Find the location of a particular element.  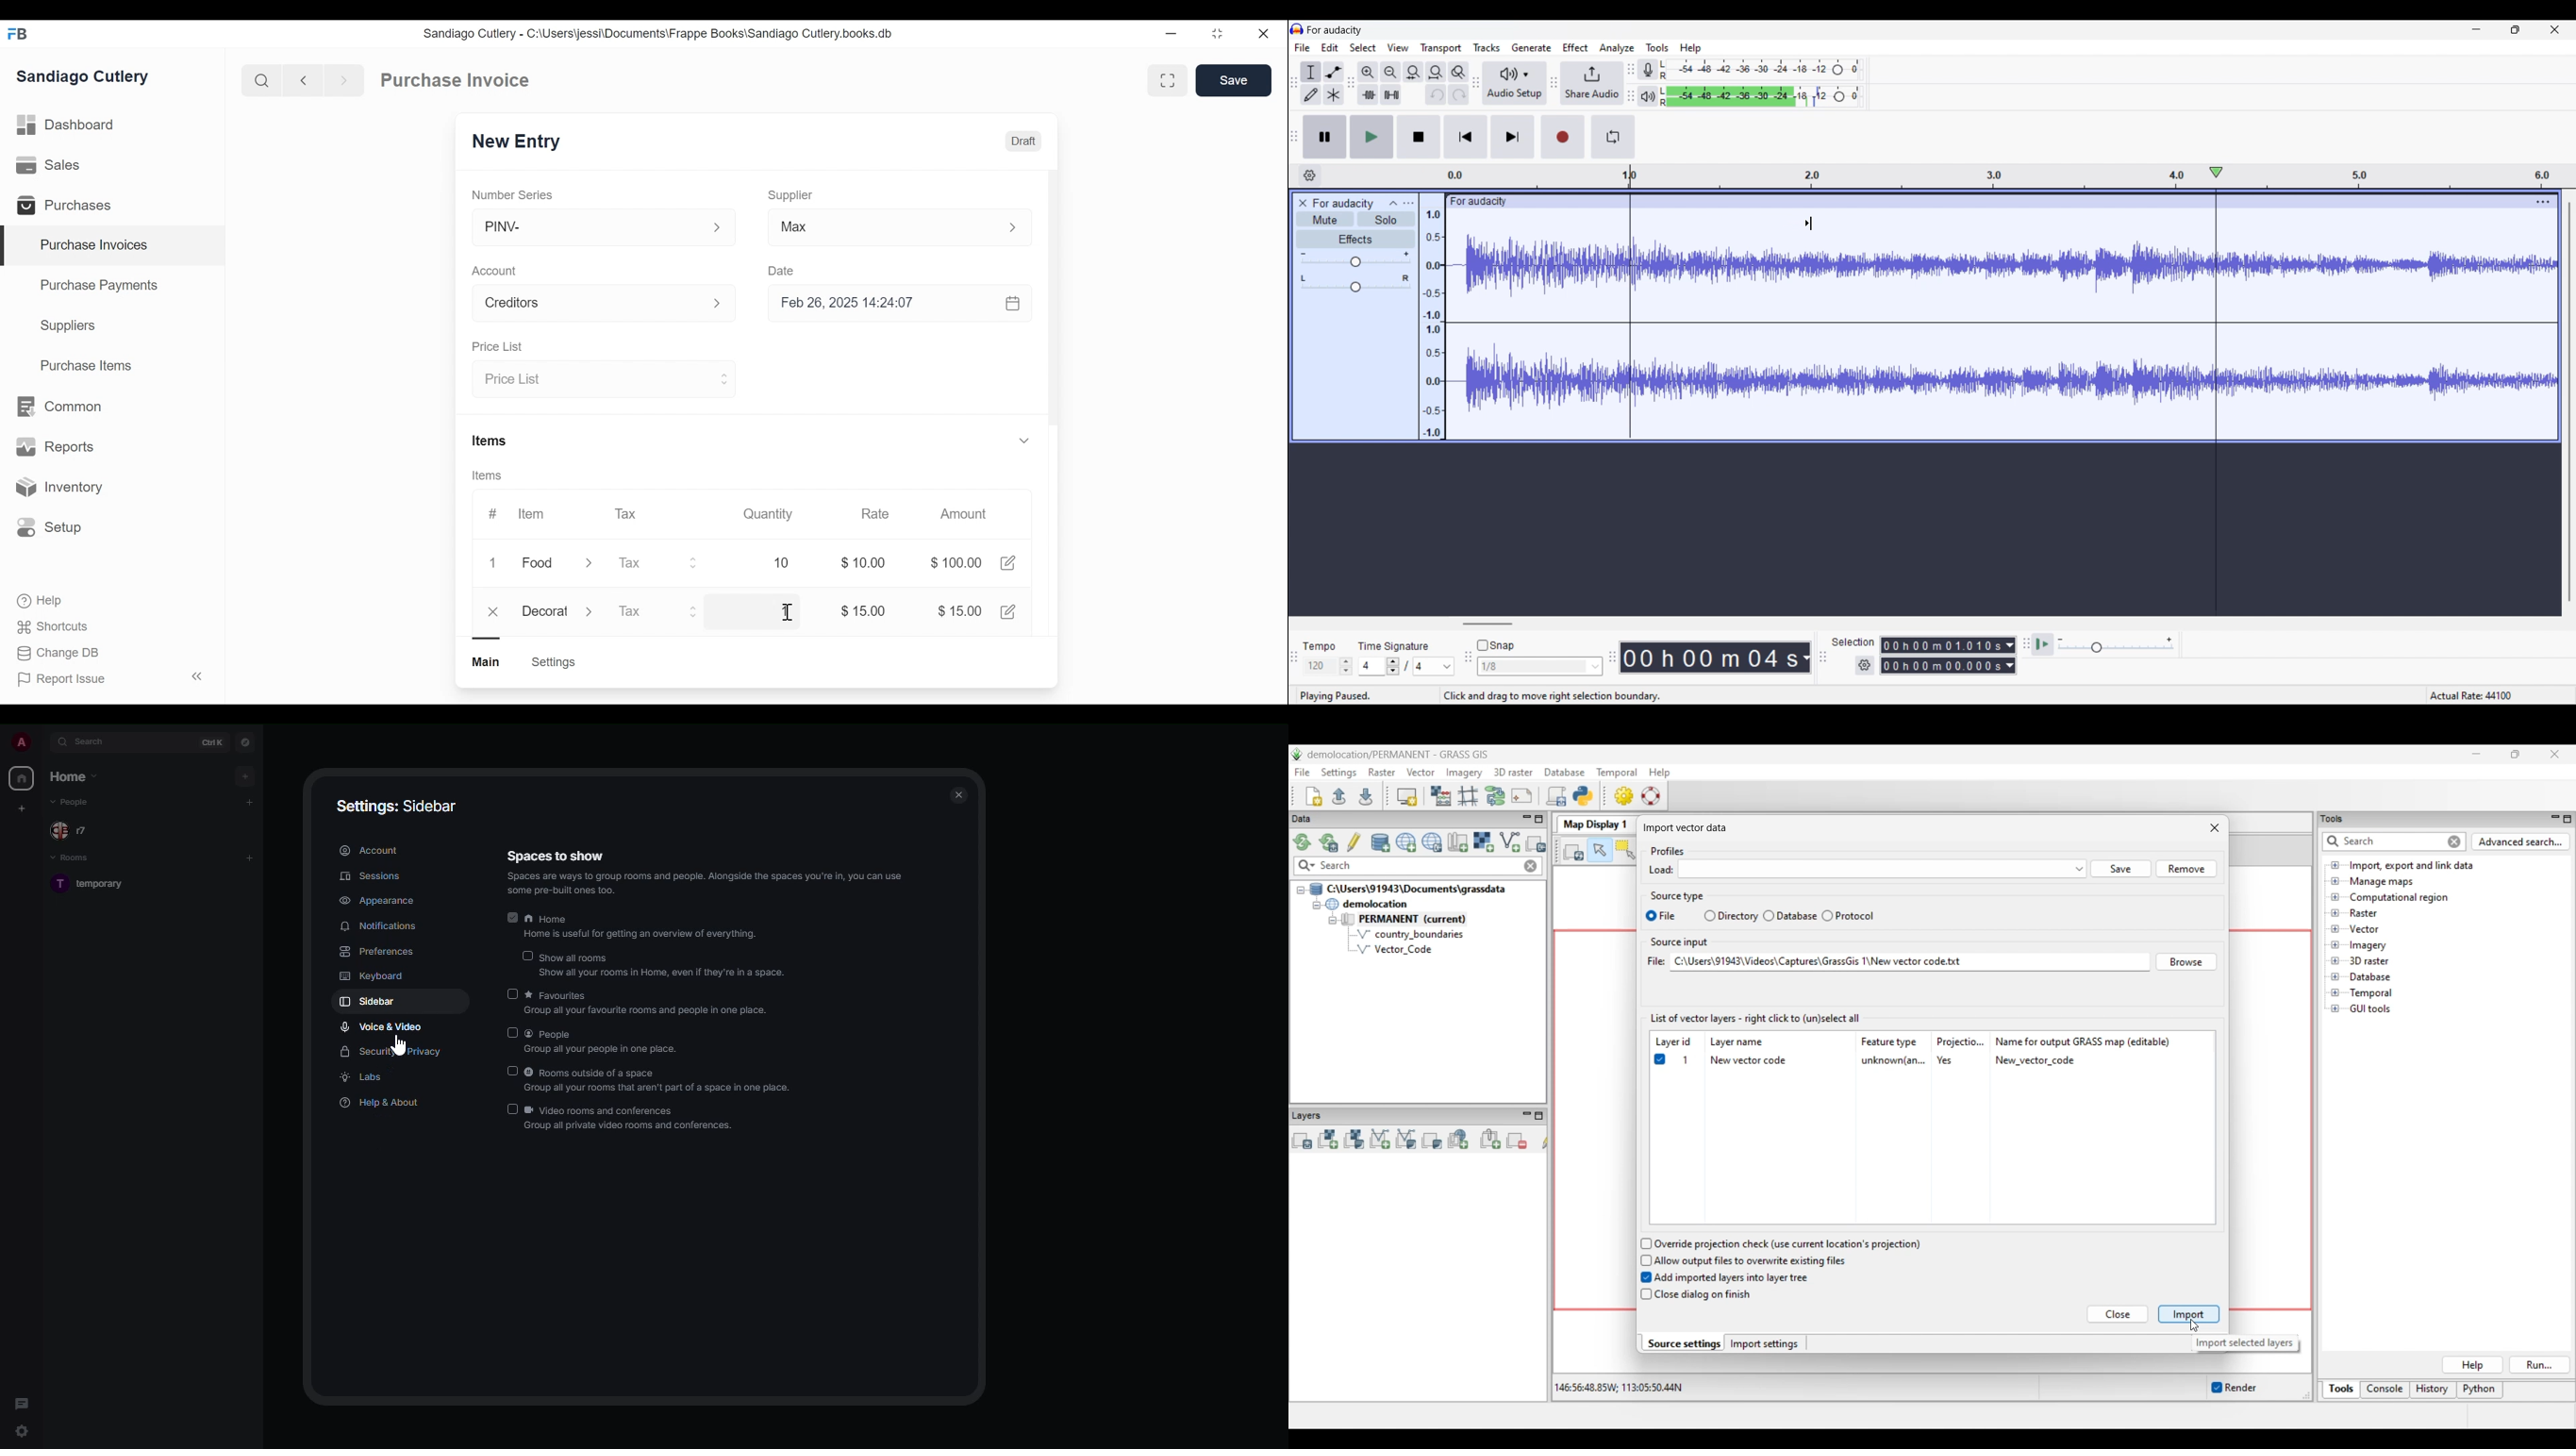

Food is located at coordinates (540, 564).